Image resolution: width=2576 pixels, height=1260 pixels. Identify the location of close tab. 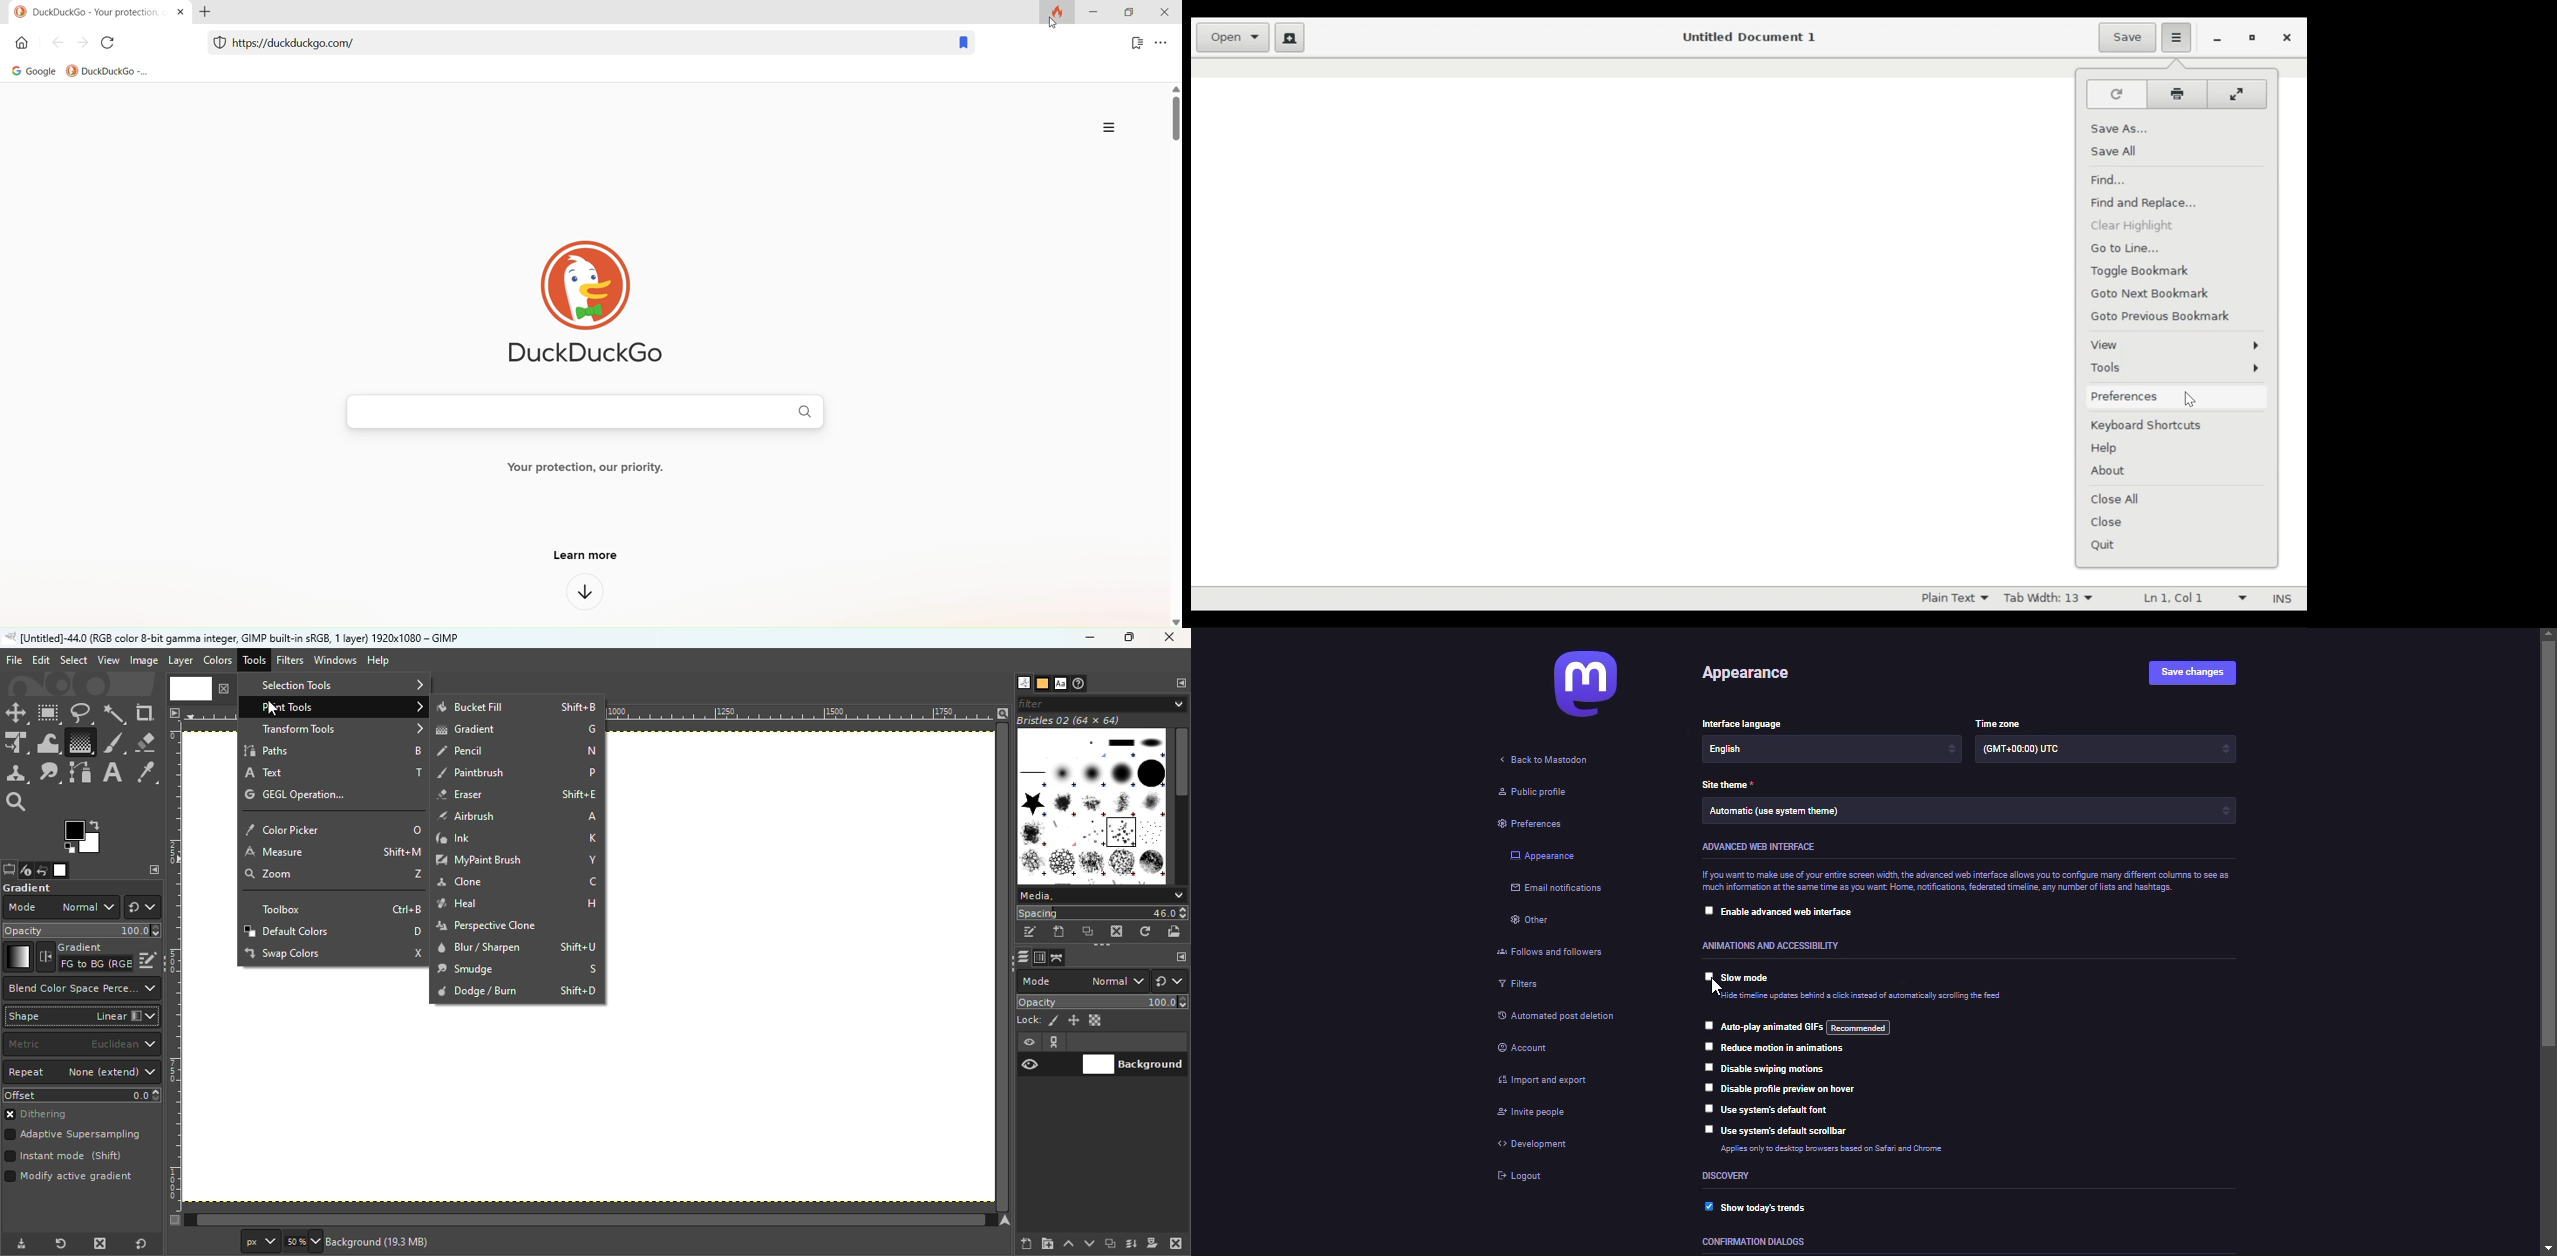
(177, 14).